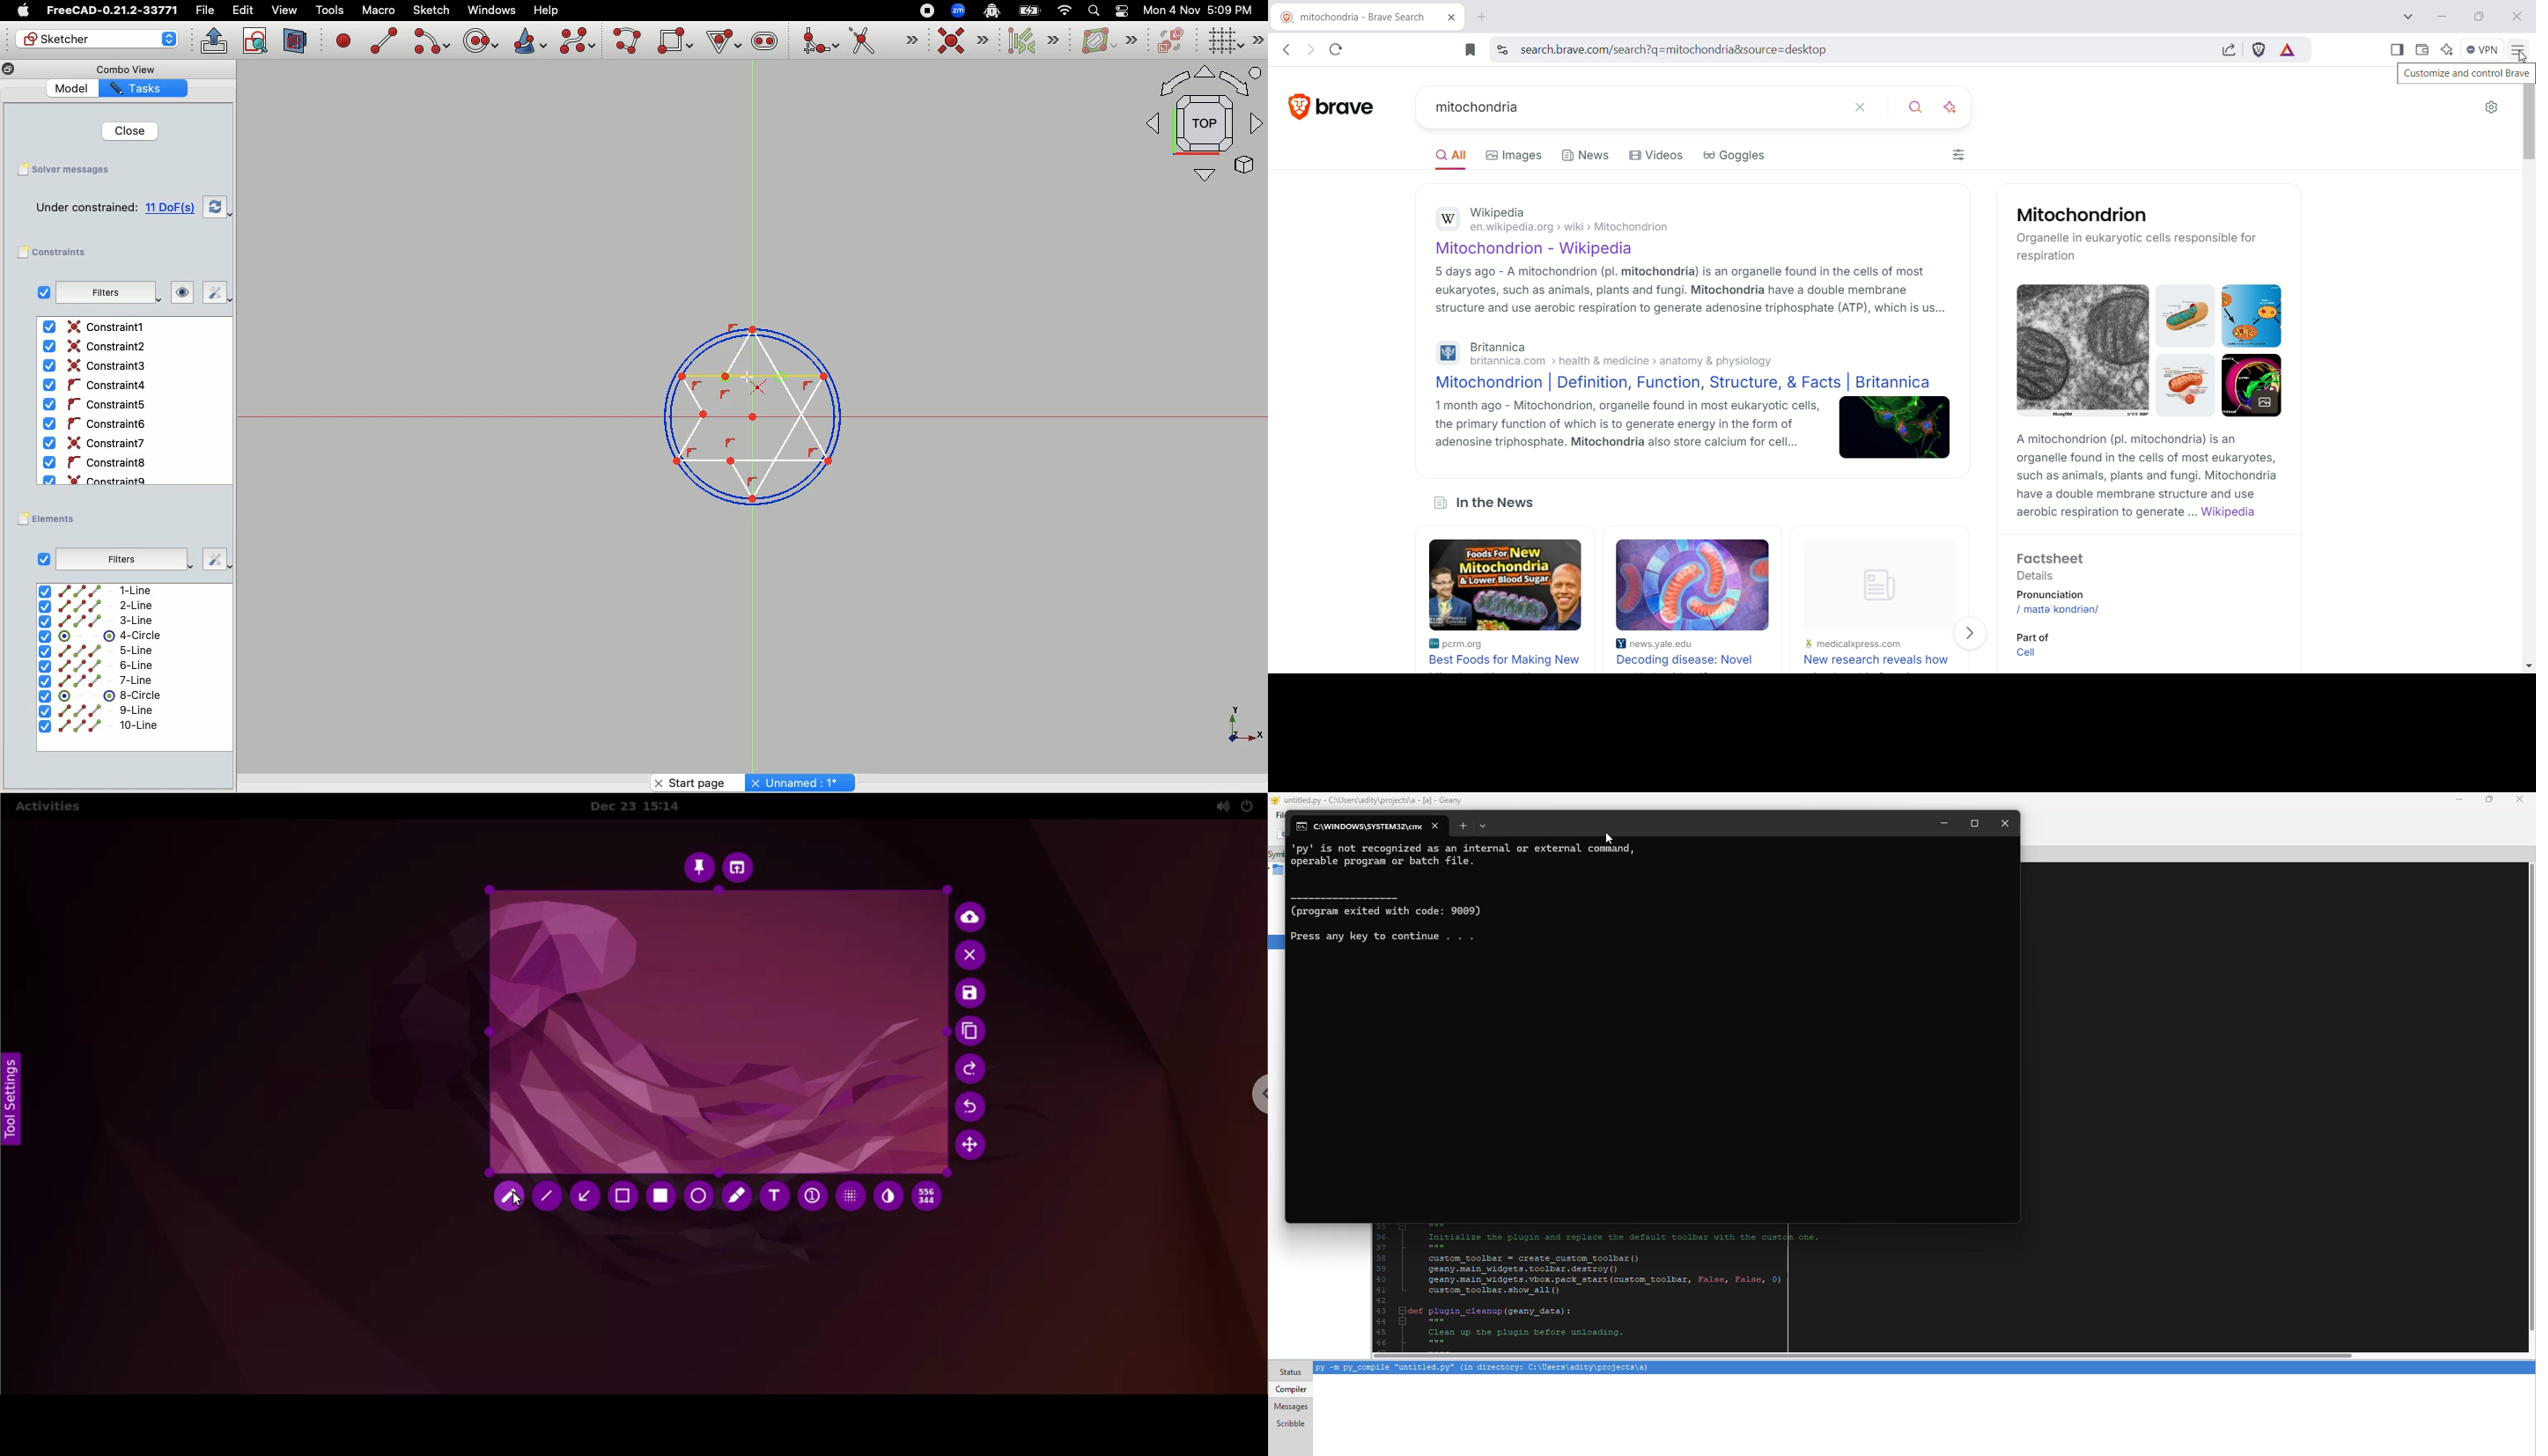 The image size is (2548, 1456). What do you see at coordinates (1609, 432) in the screenshot?
I see `1 month ago - Mitochondrion, organelle found in most eukaryotic cells,
the primary function of which is to generate energy in the form of
adenosine triphosphate. Mitochondria also store calcium for cell...` at bounding box center [1609, 432].